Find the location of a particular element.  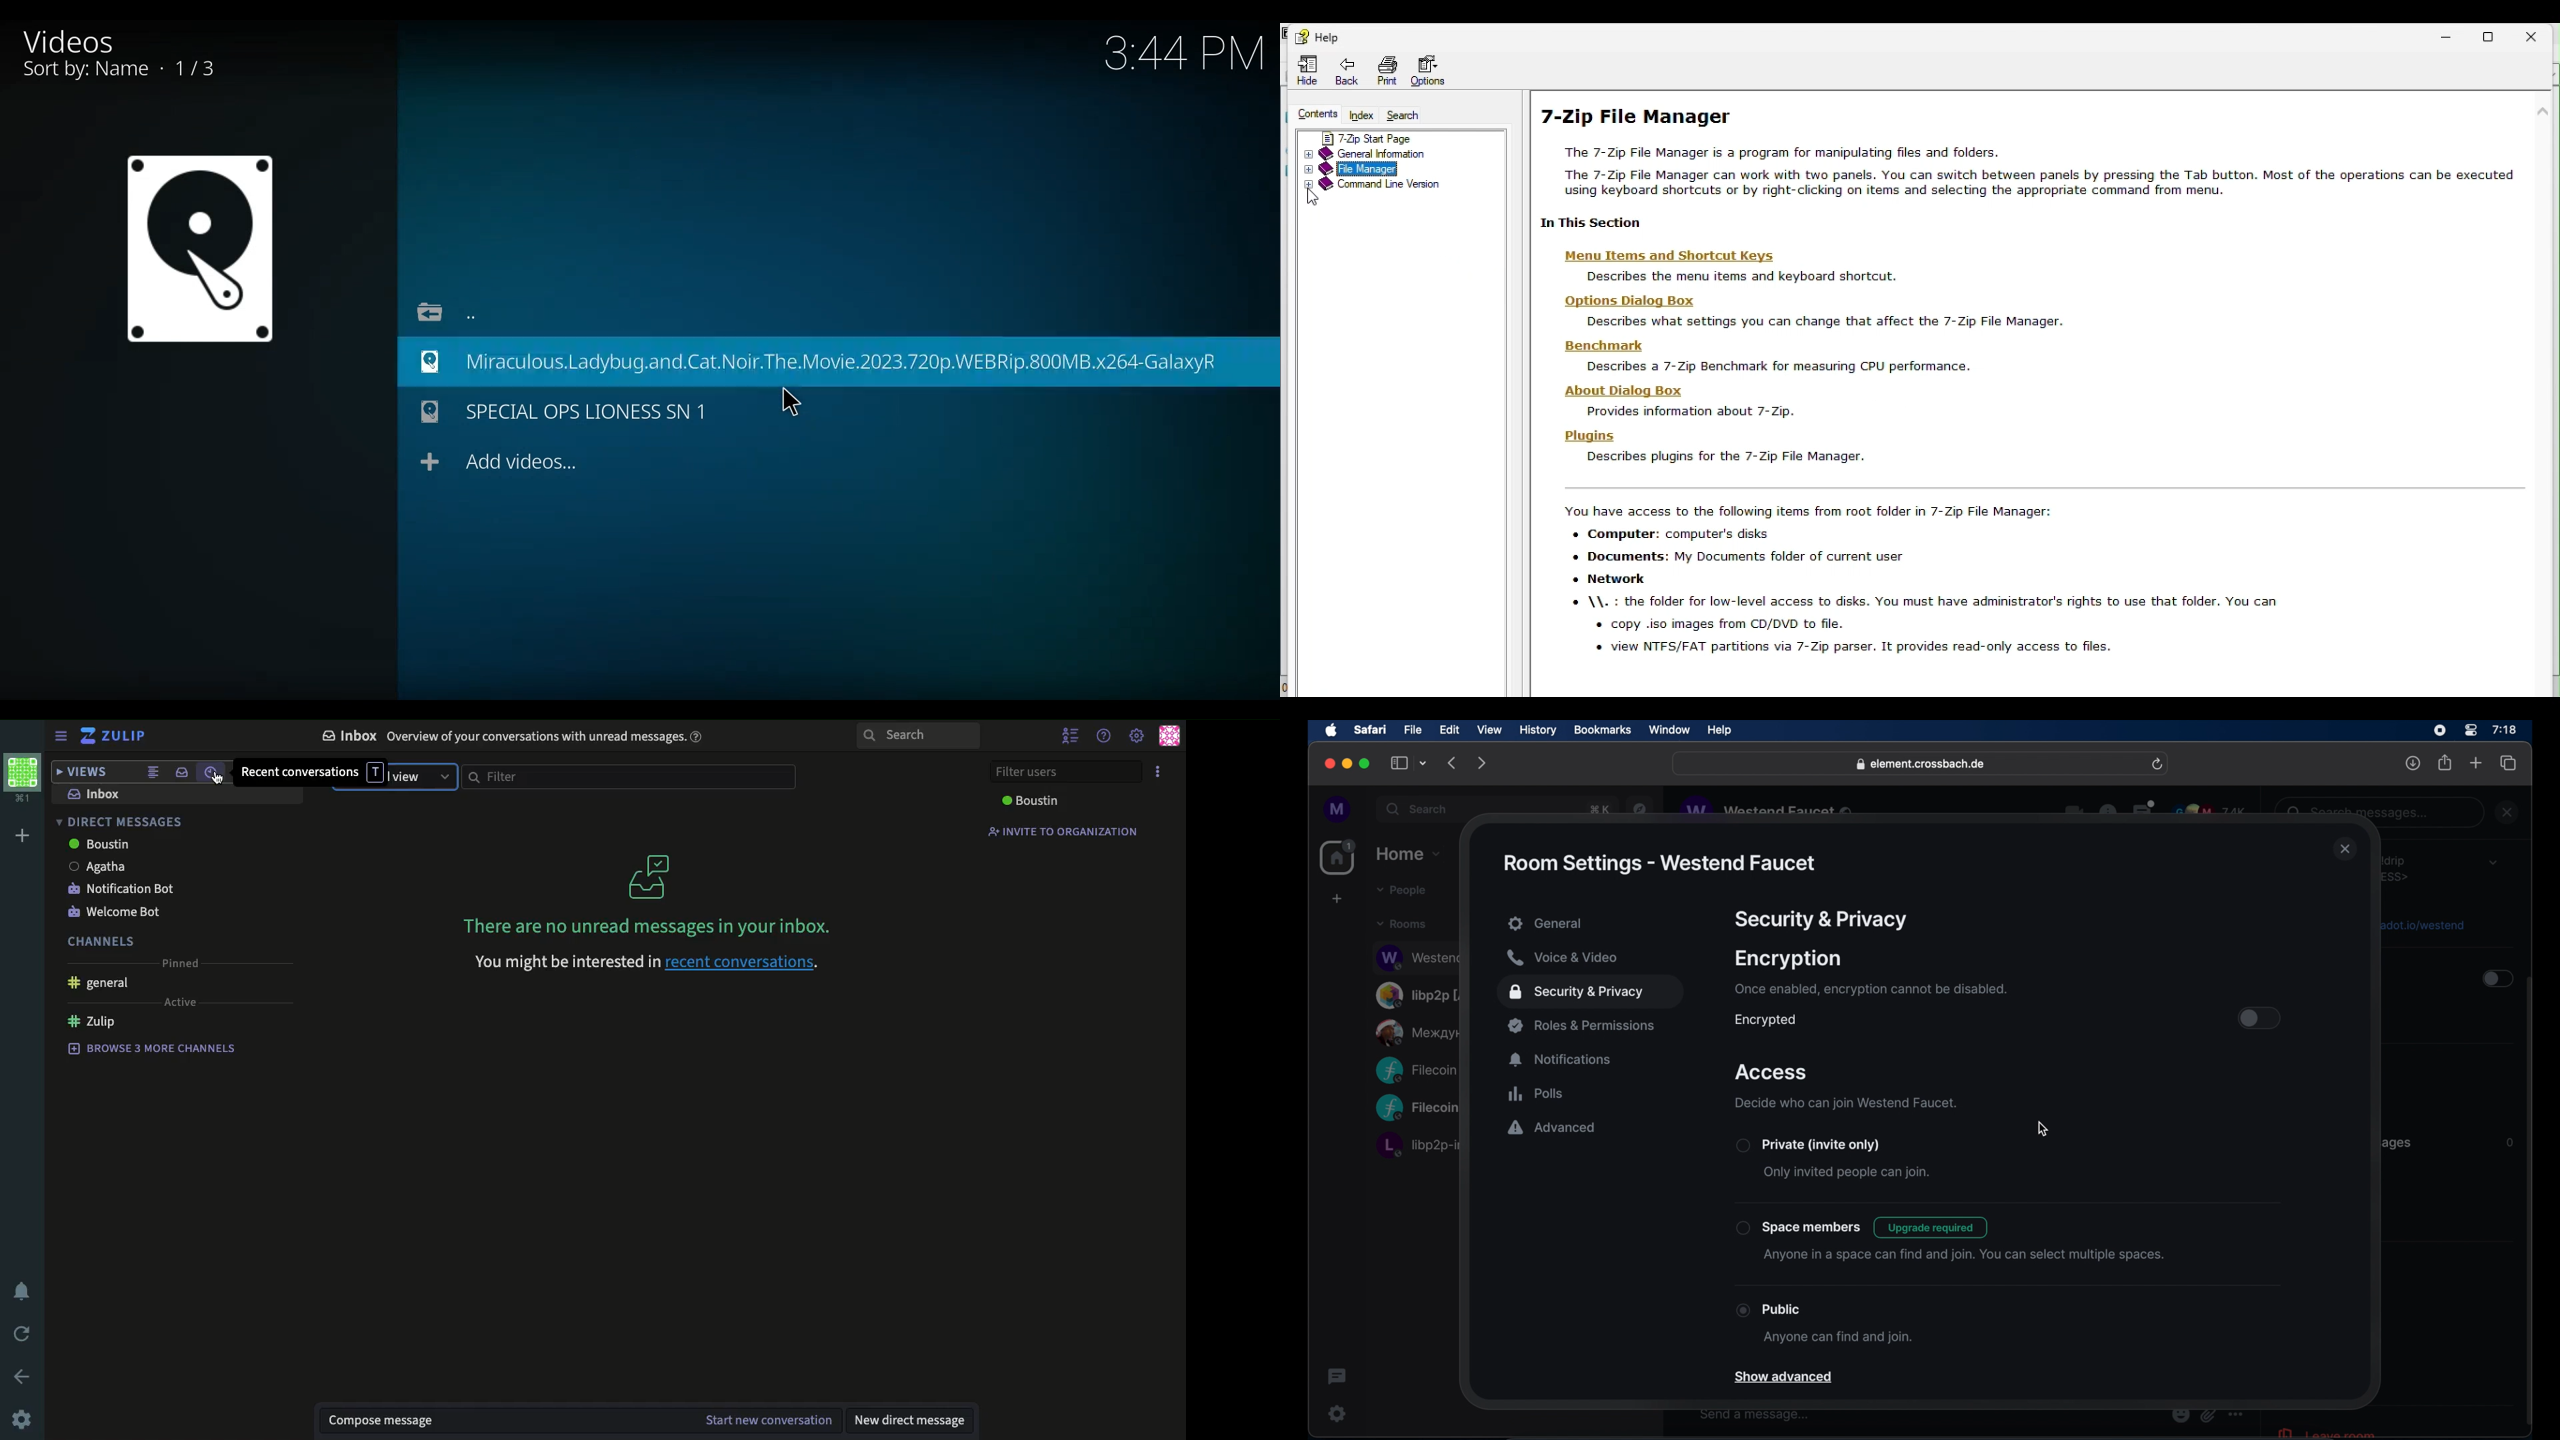

Sort by Name is located at coordinates (137, 71).